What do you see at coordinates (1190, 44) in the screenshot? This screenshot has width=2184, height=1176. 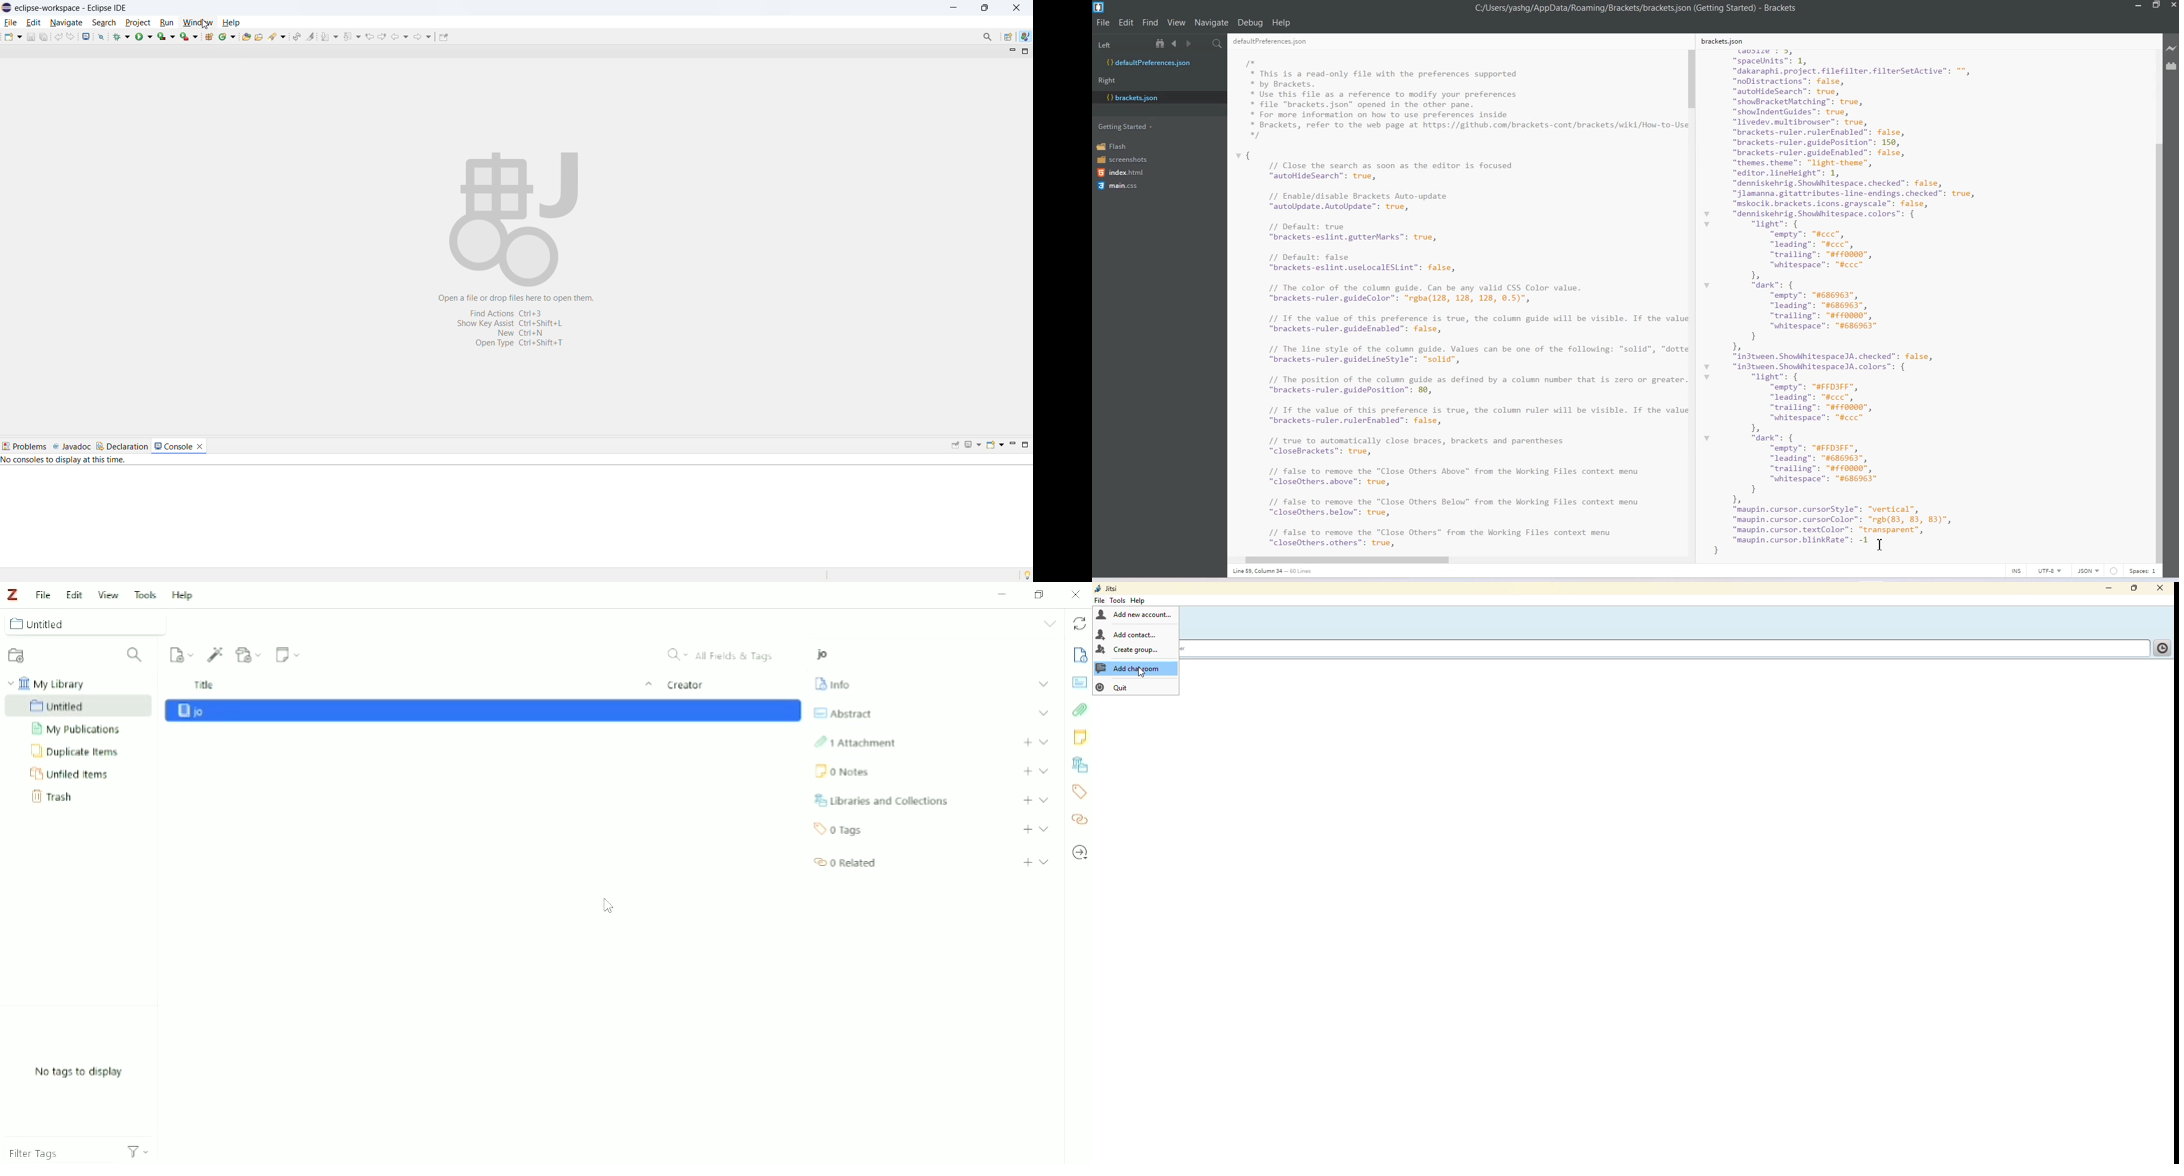 I see `Navigate Forward` at bounding box center [1190, 44].